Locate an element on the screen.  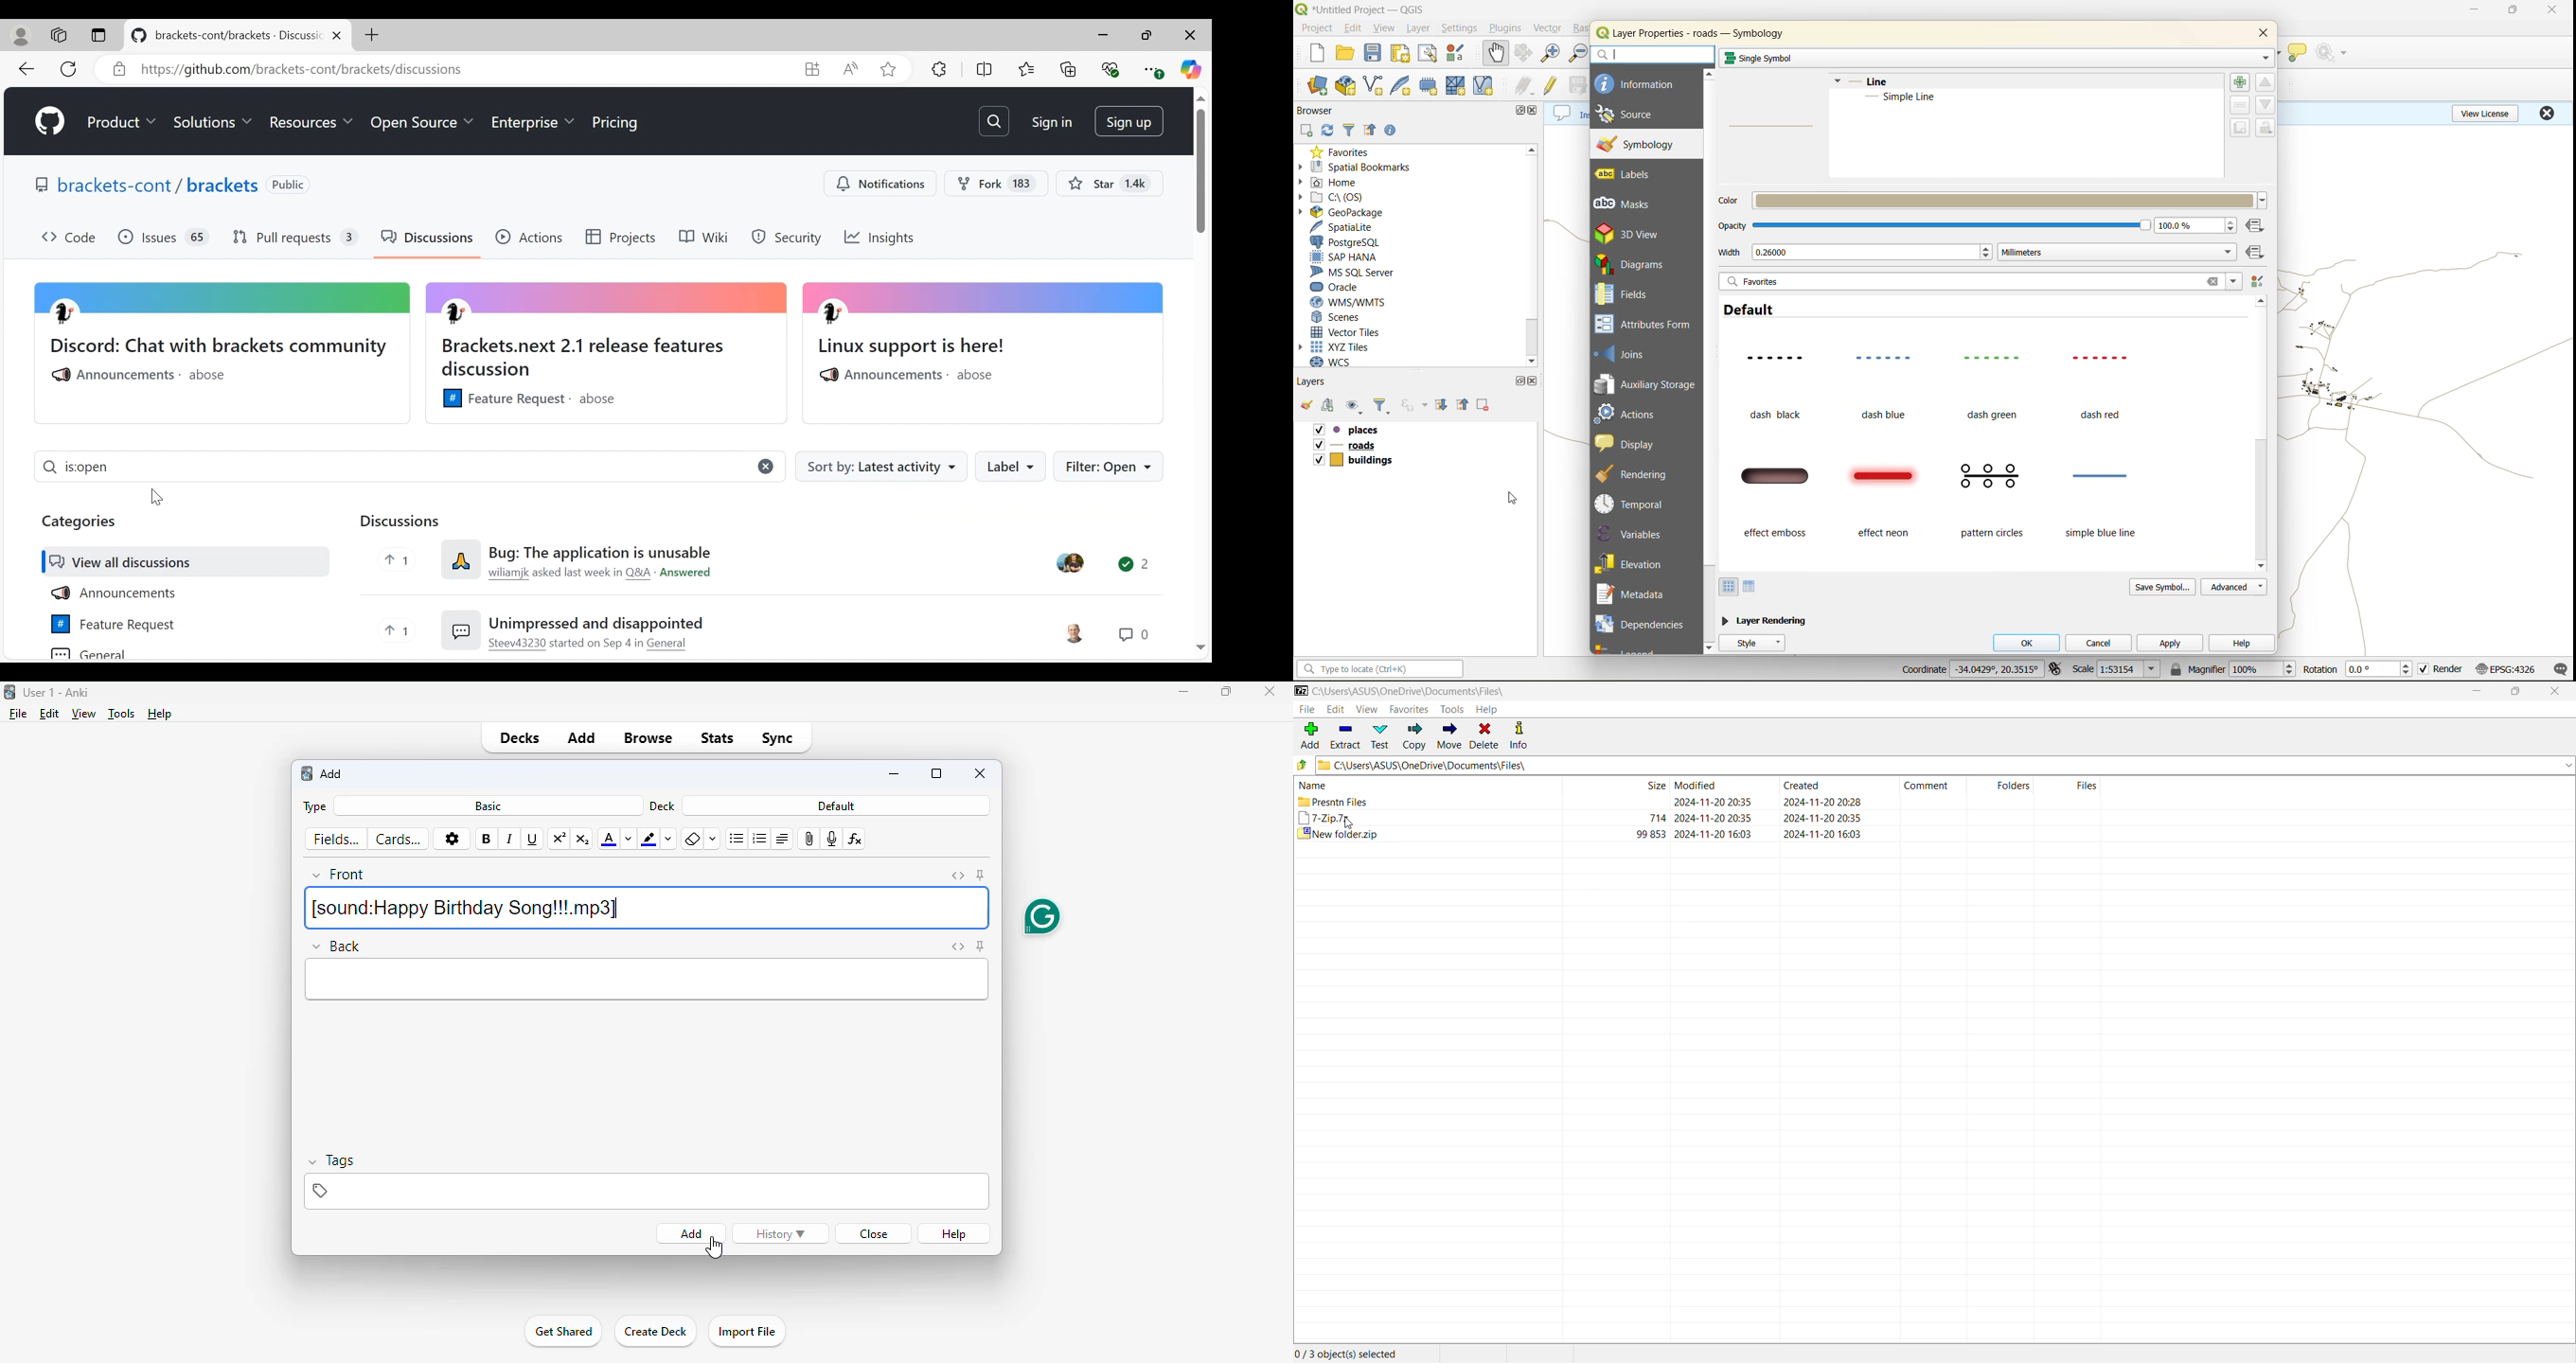
favorites is located at coordinates (1971, 283).